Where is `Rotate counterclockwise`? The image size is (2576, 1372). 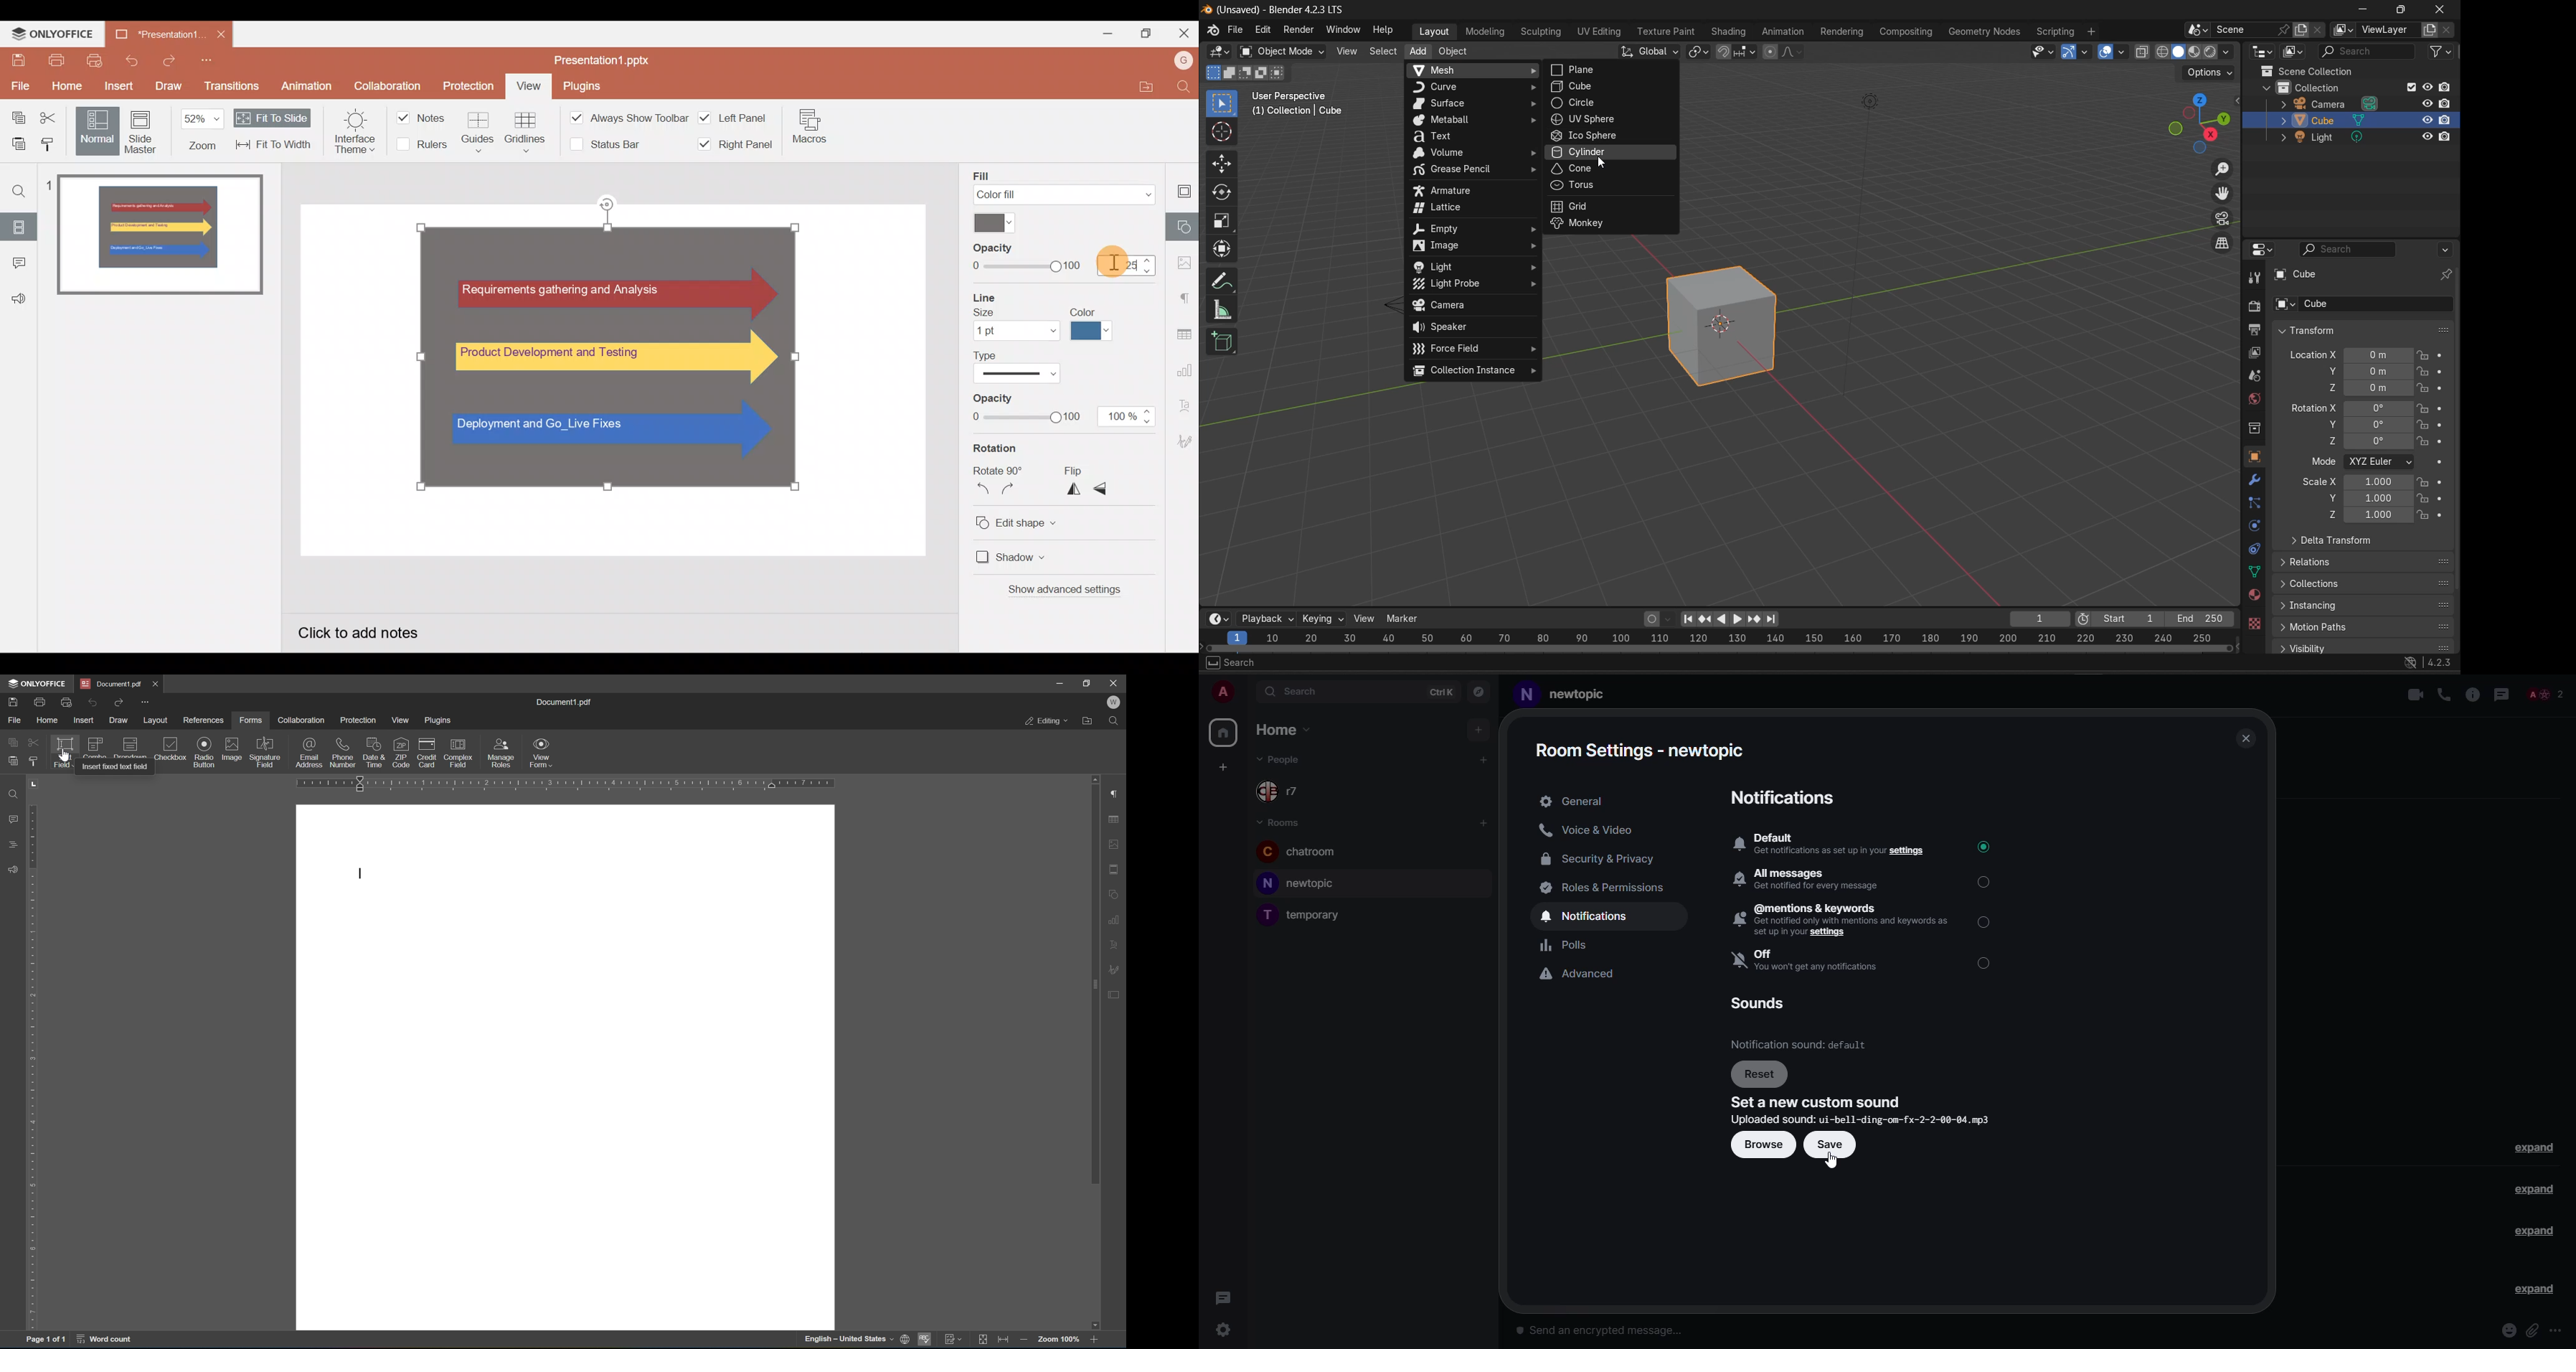
Rotate counterclockwise is located at coordinates (978, 490).